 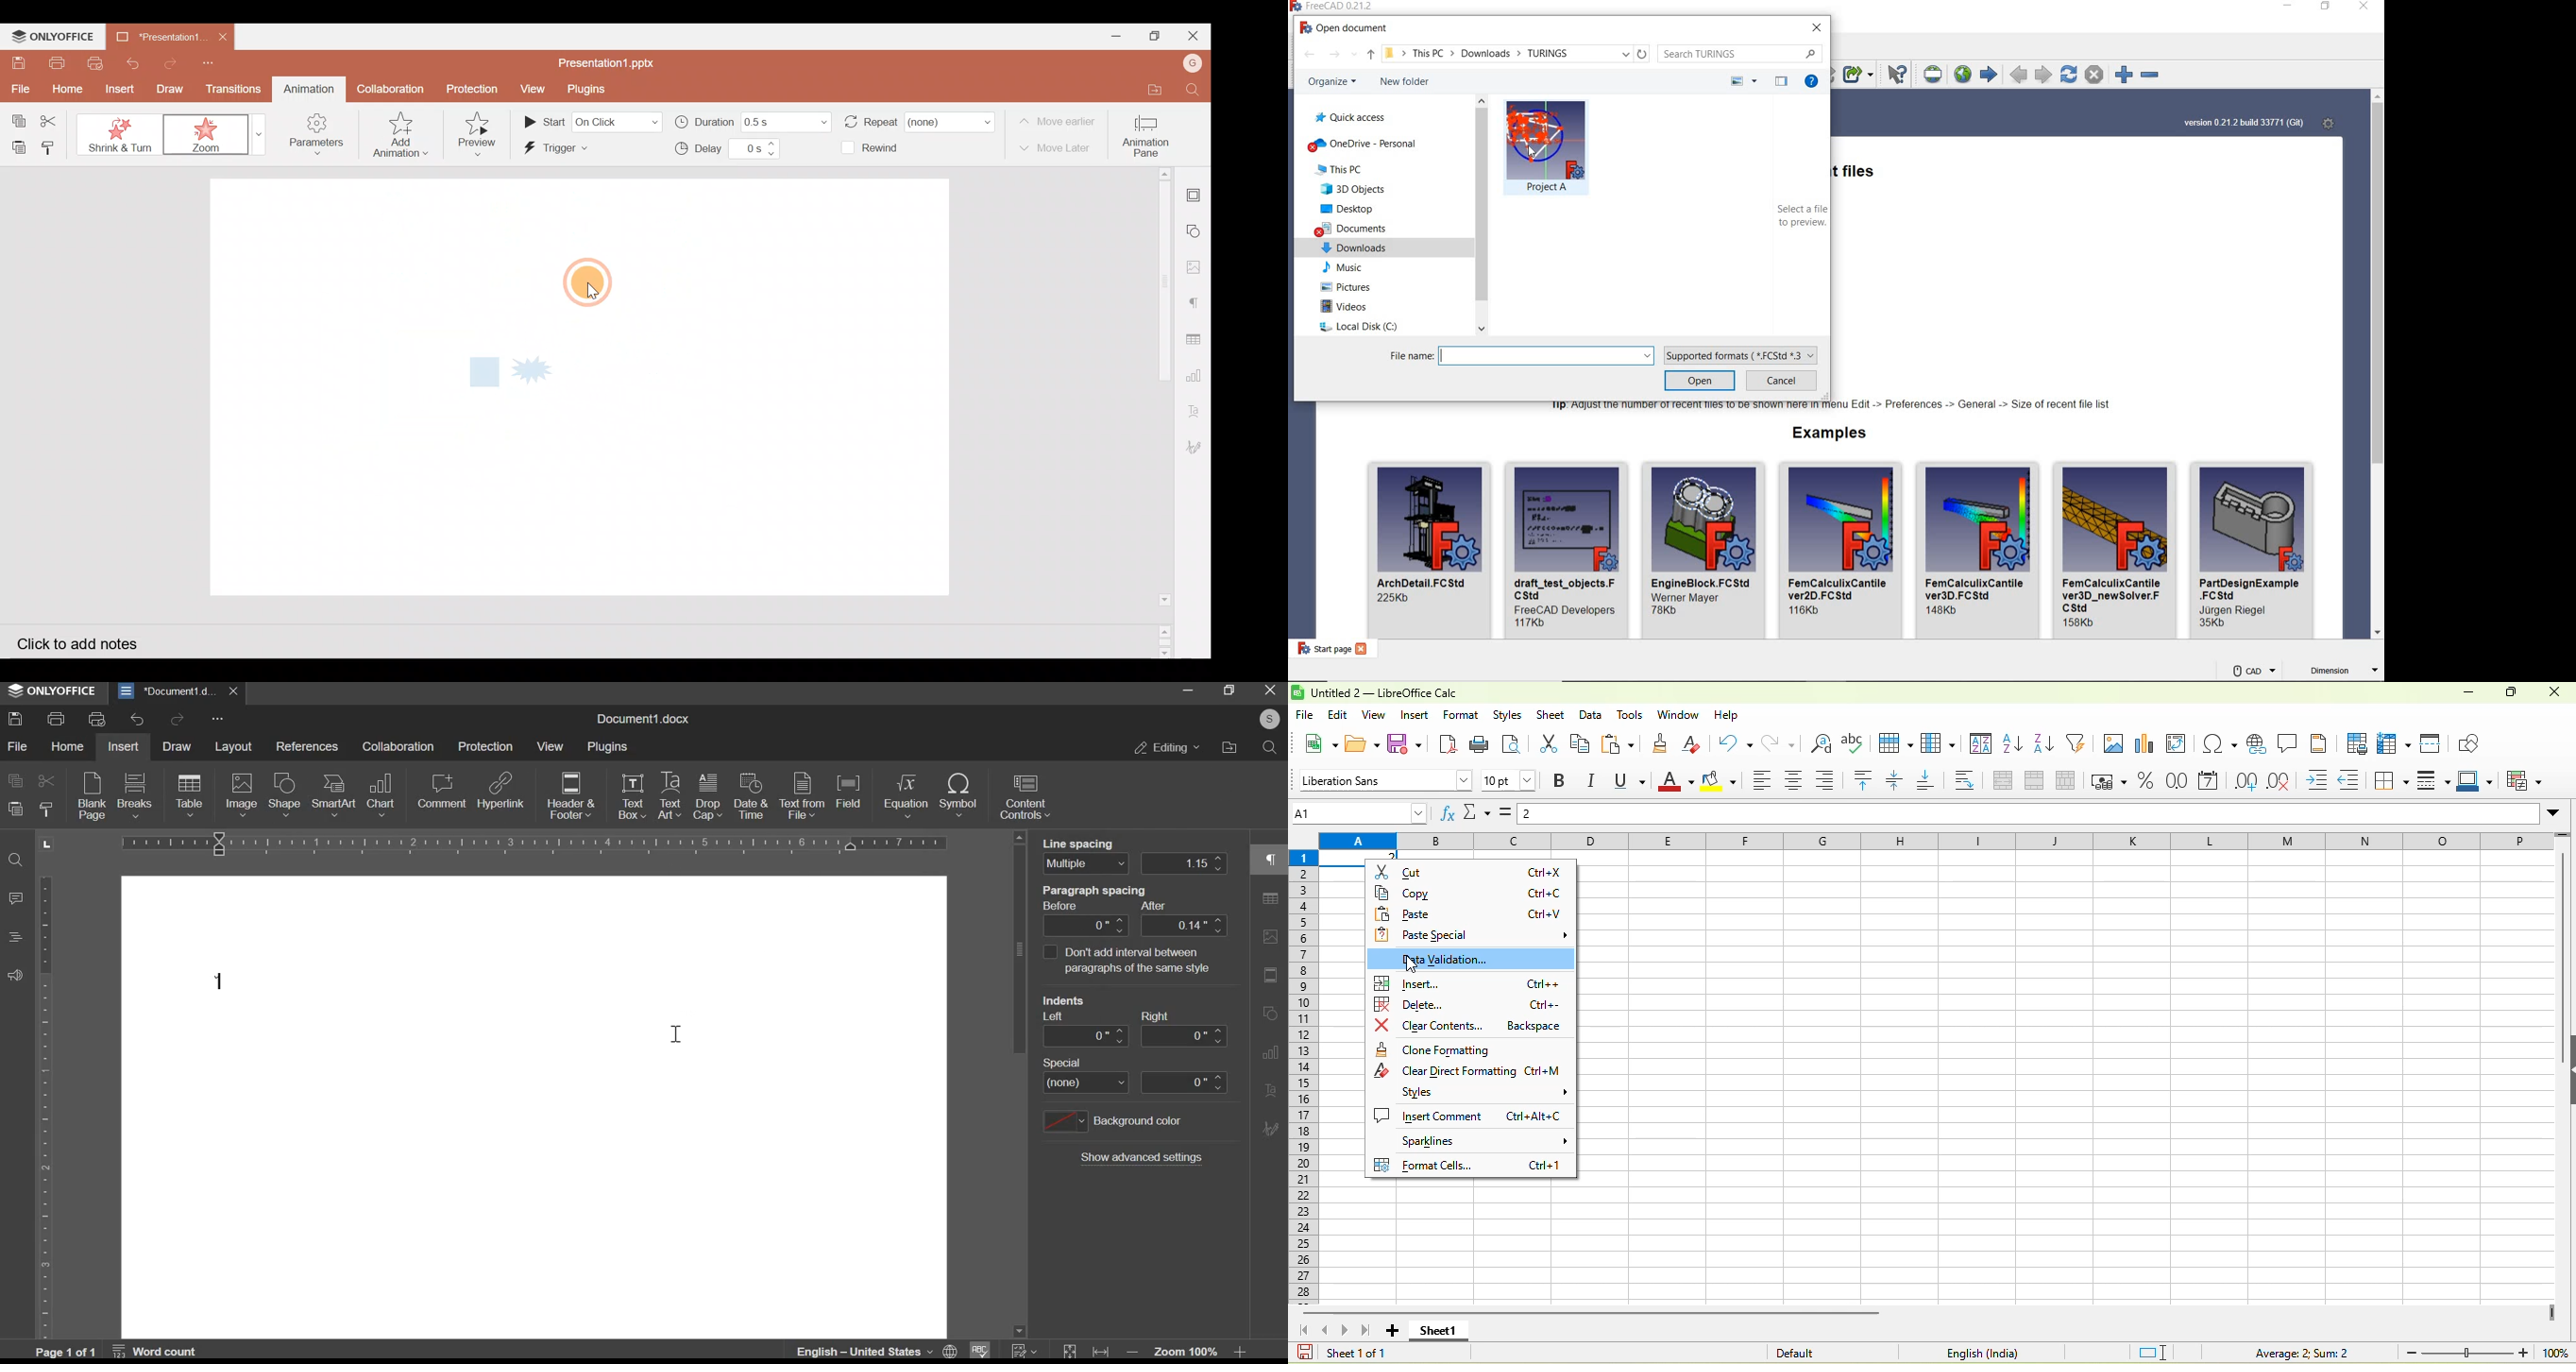 I want to click on headings, so click(x=13, y=937).